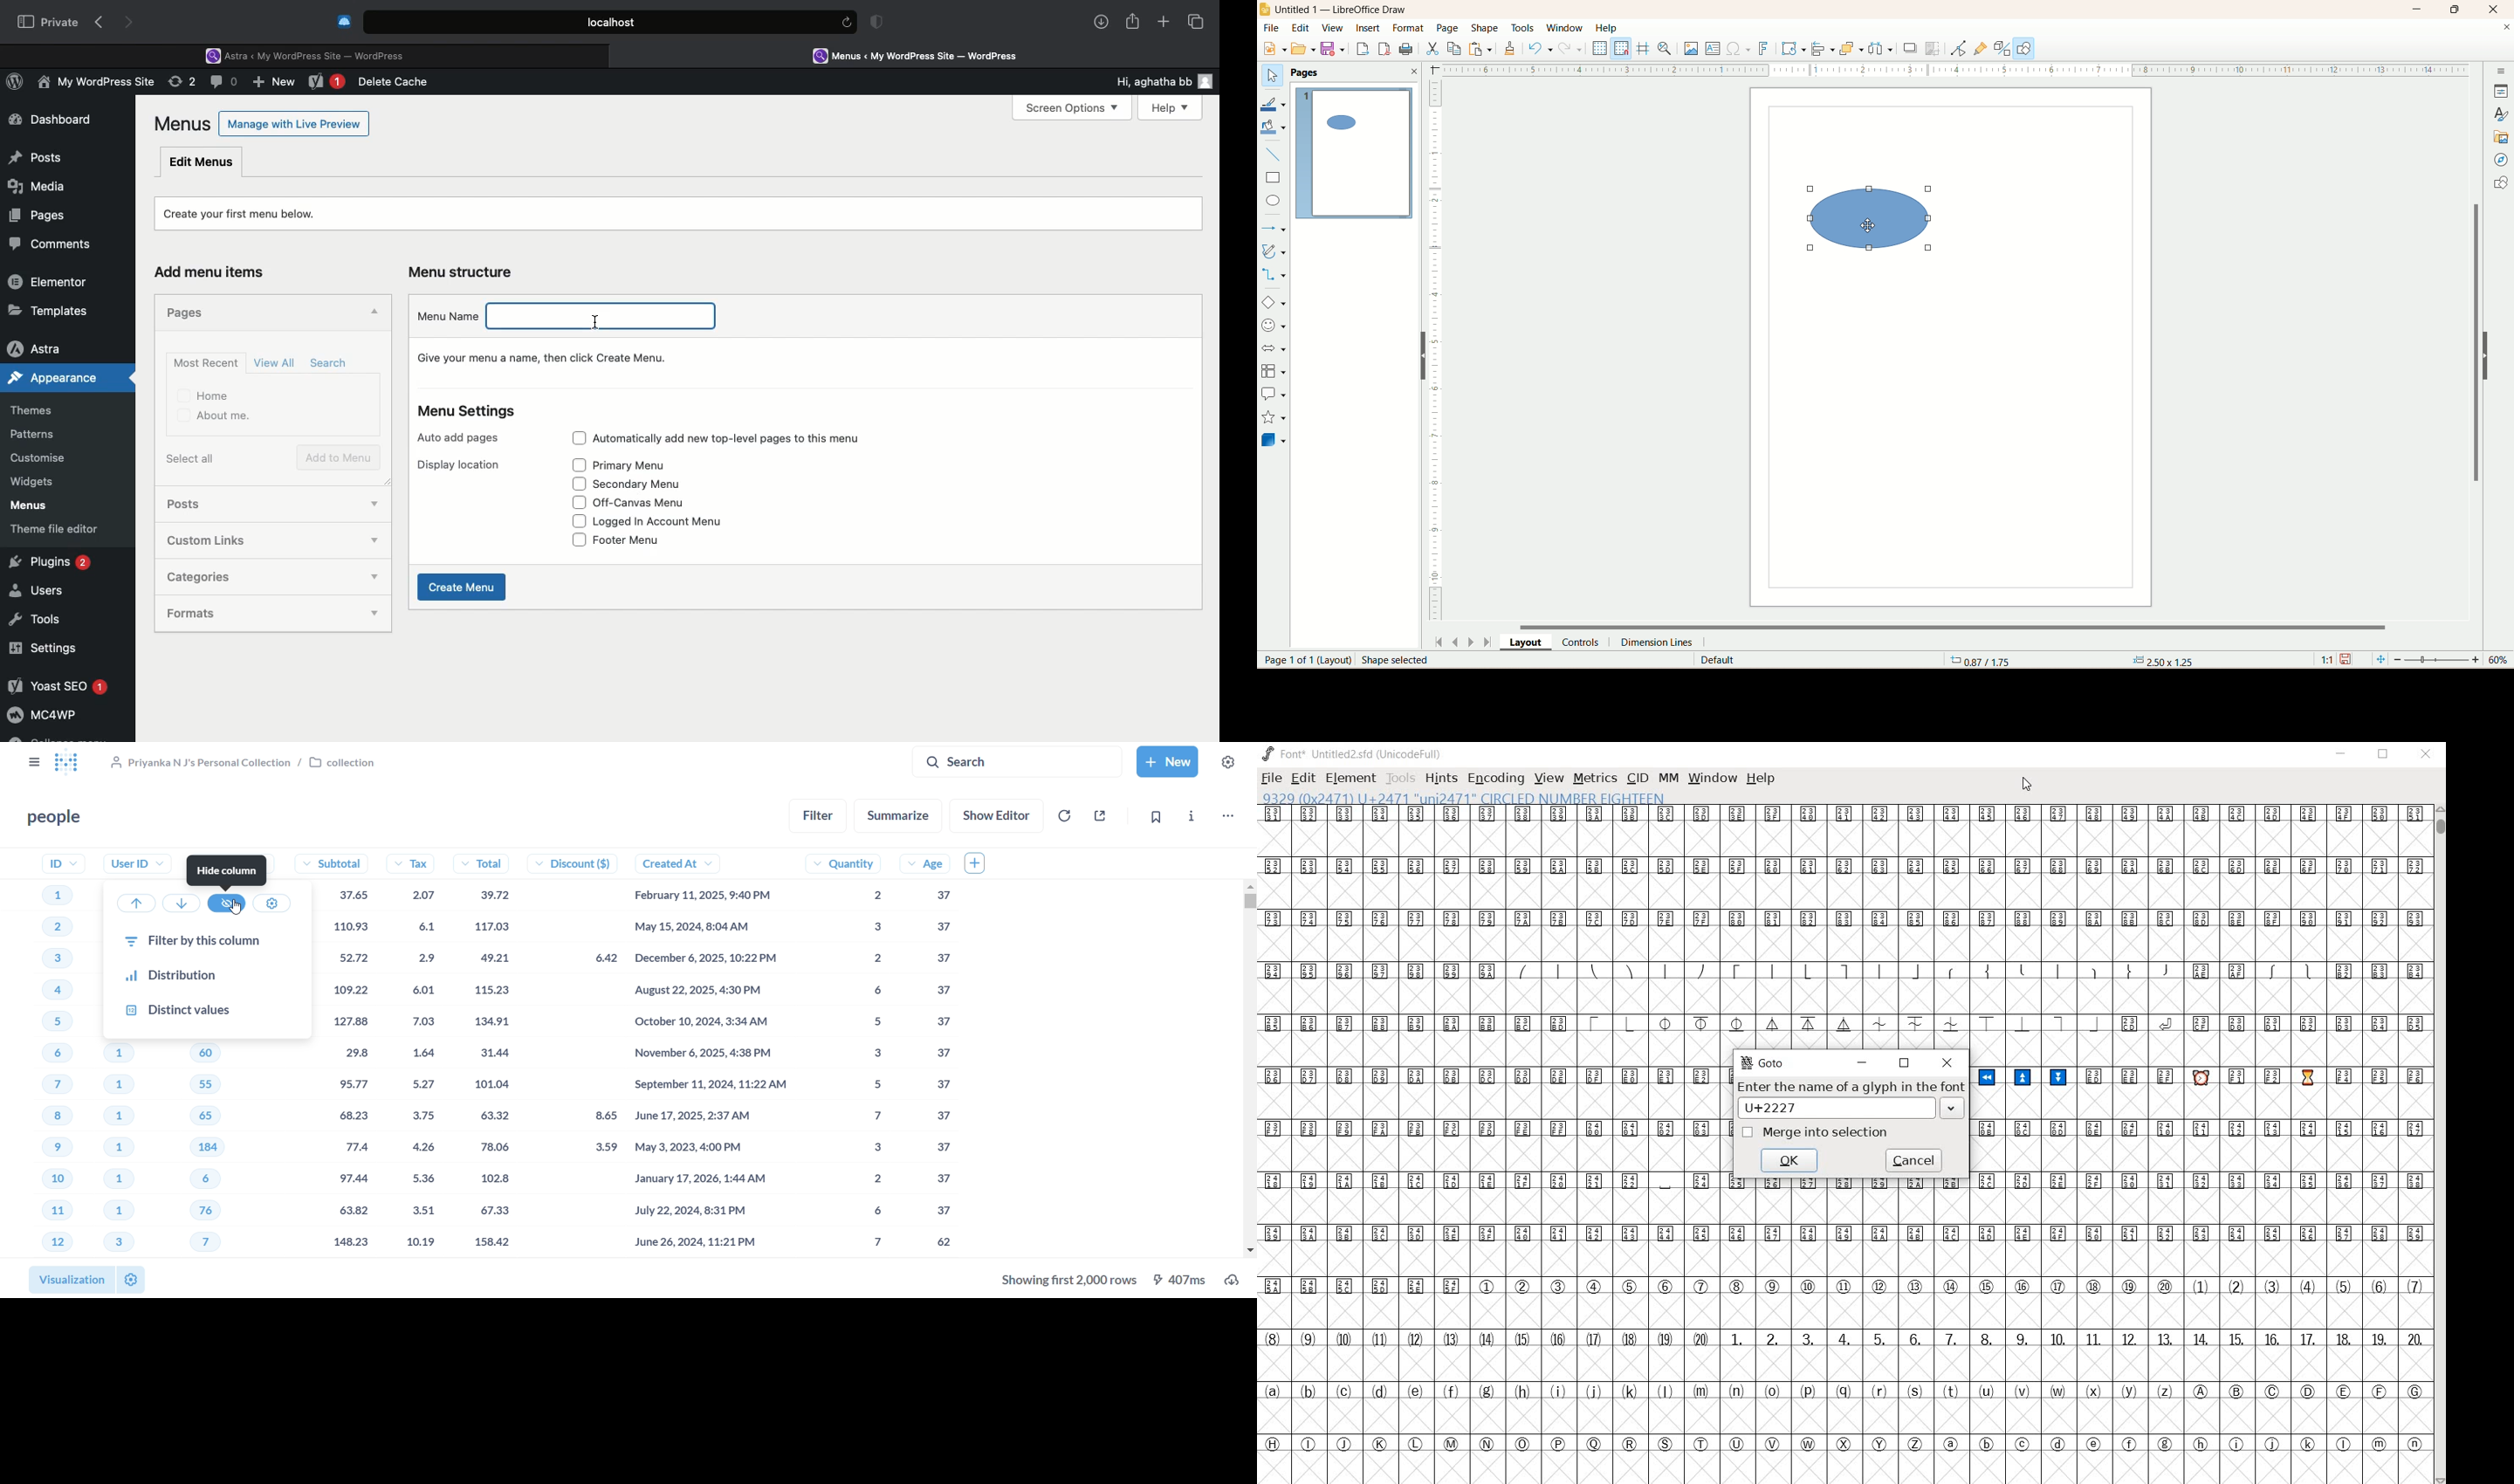 This screenshot has height=1484, width=2520. What do you see at coordinates (2501, 661) in the screenshot?
I see `zoom percentage` at bounding box center [2501, 661].